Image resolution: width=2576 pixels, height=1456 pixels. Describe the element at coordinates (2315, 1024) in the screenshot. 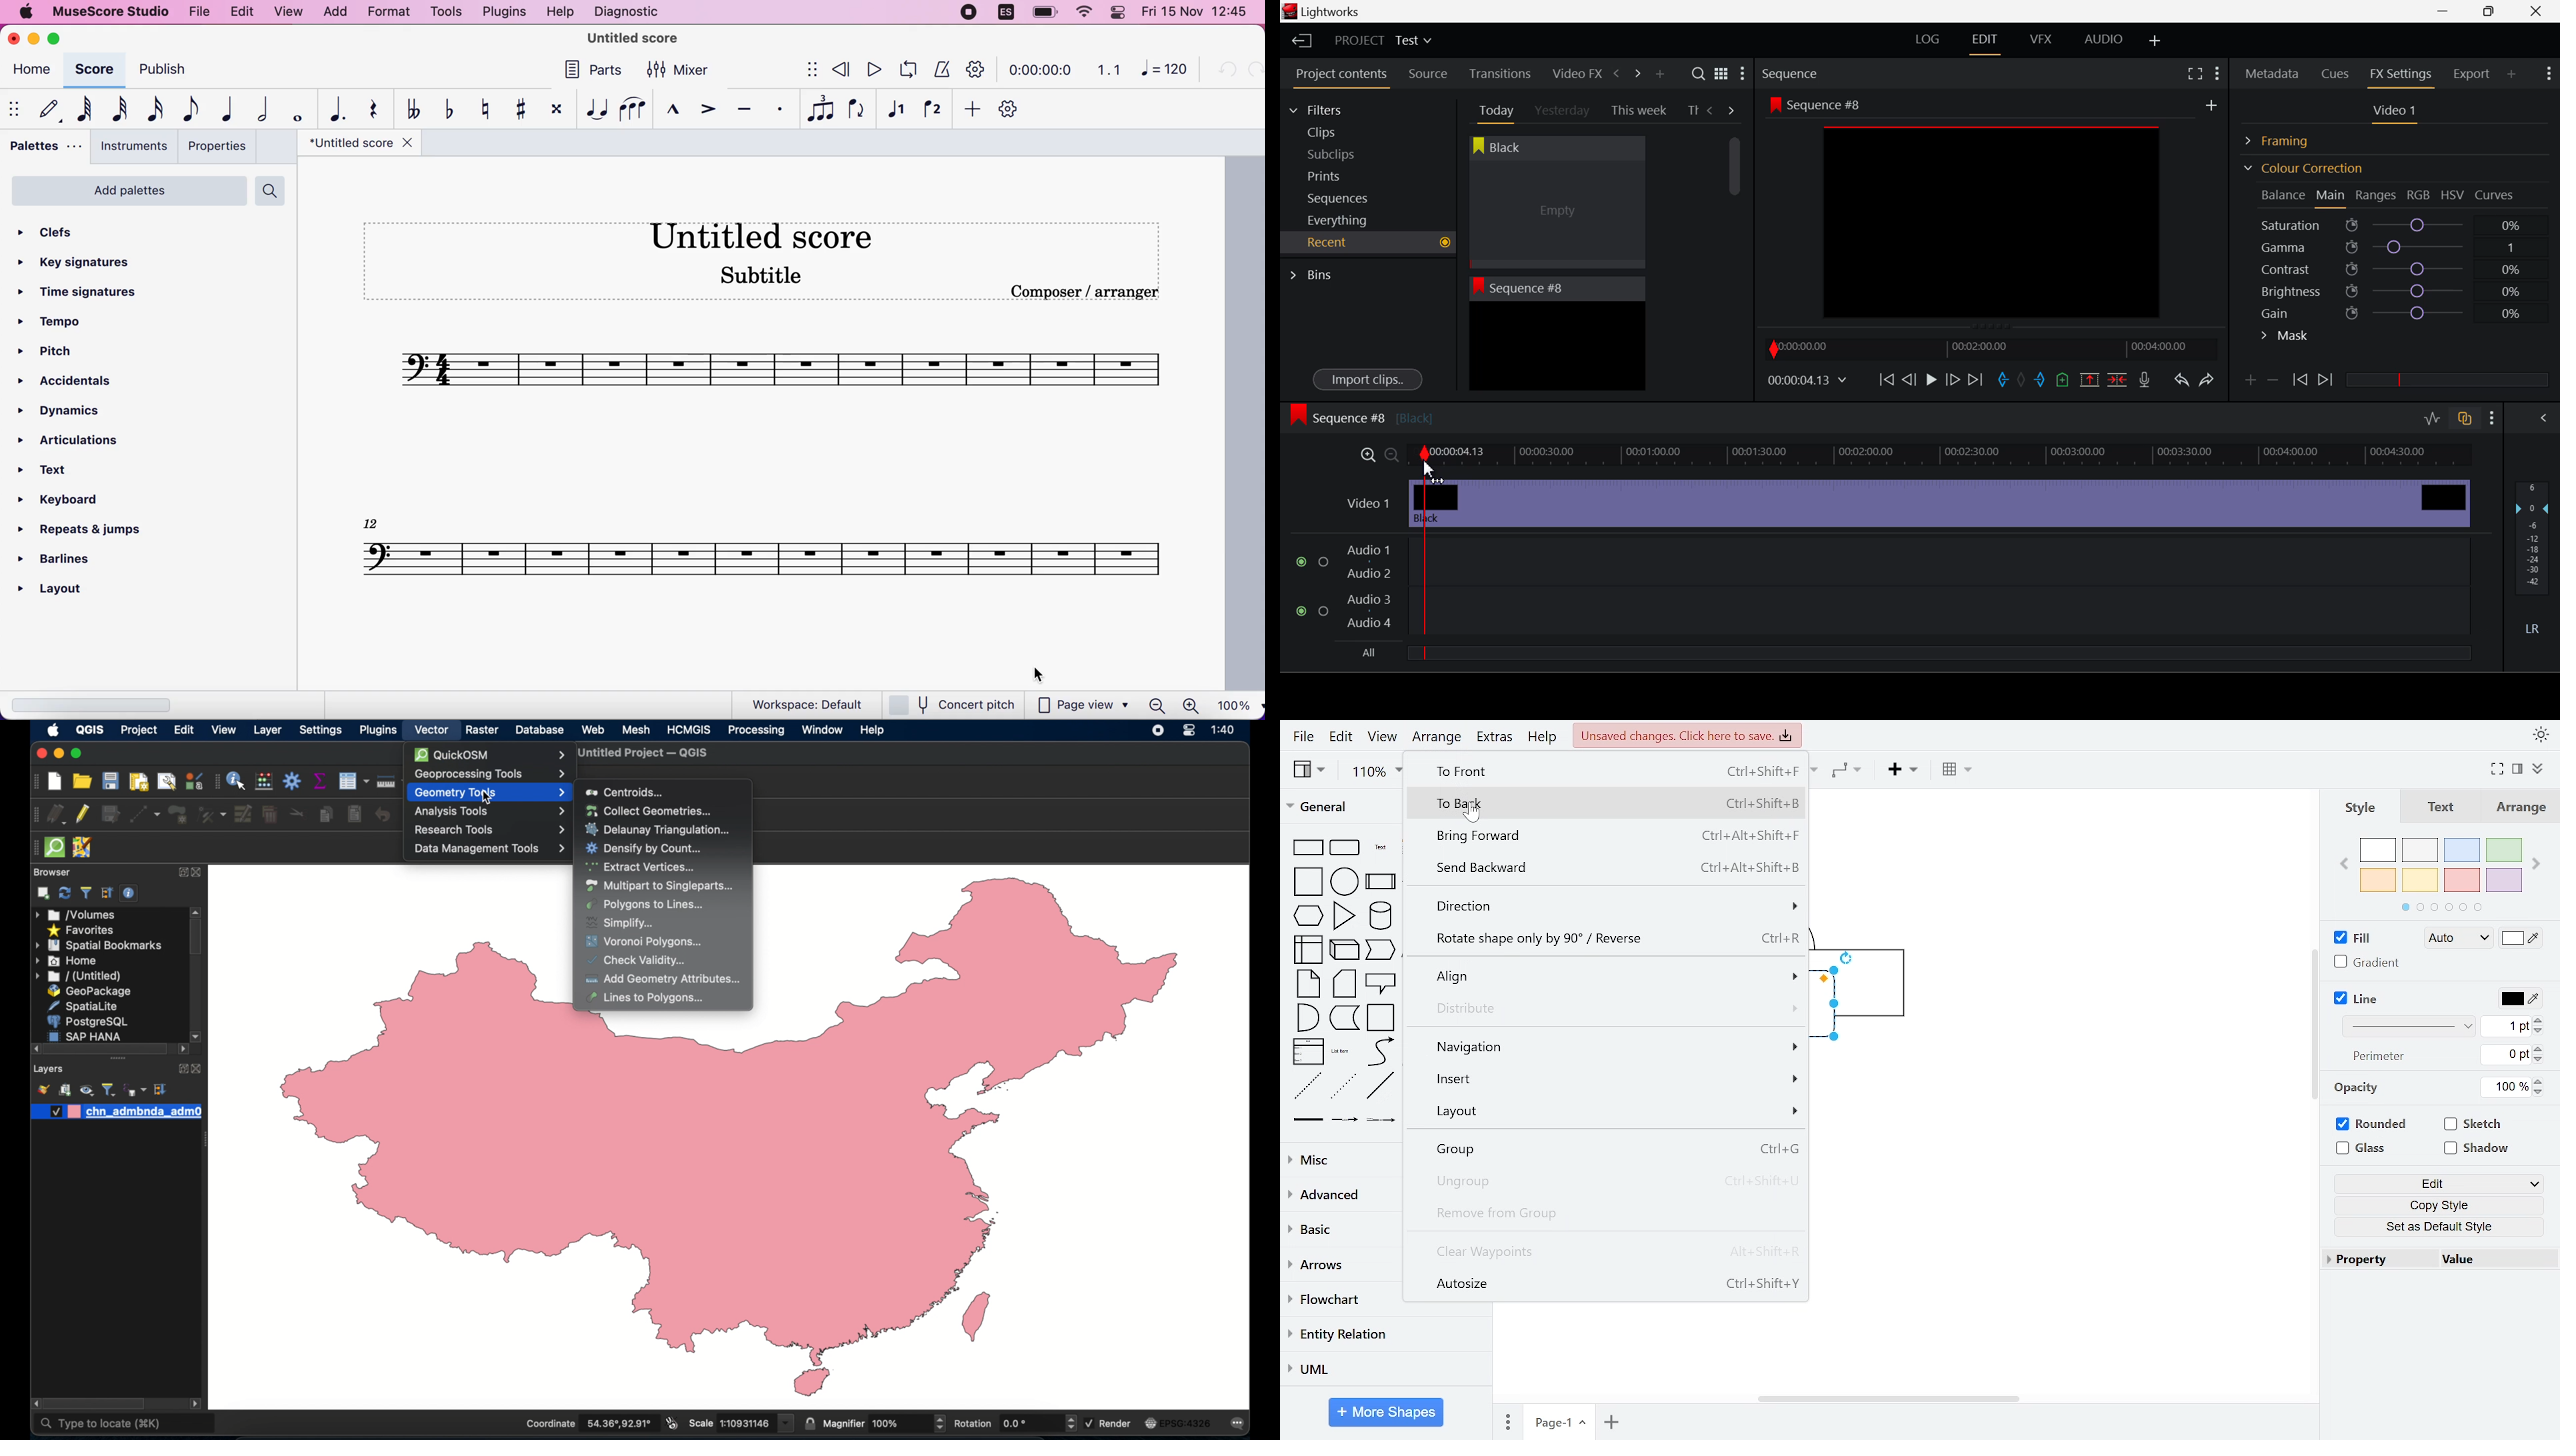

I see `vertical scrollbar` at that location.